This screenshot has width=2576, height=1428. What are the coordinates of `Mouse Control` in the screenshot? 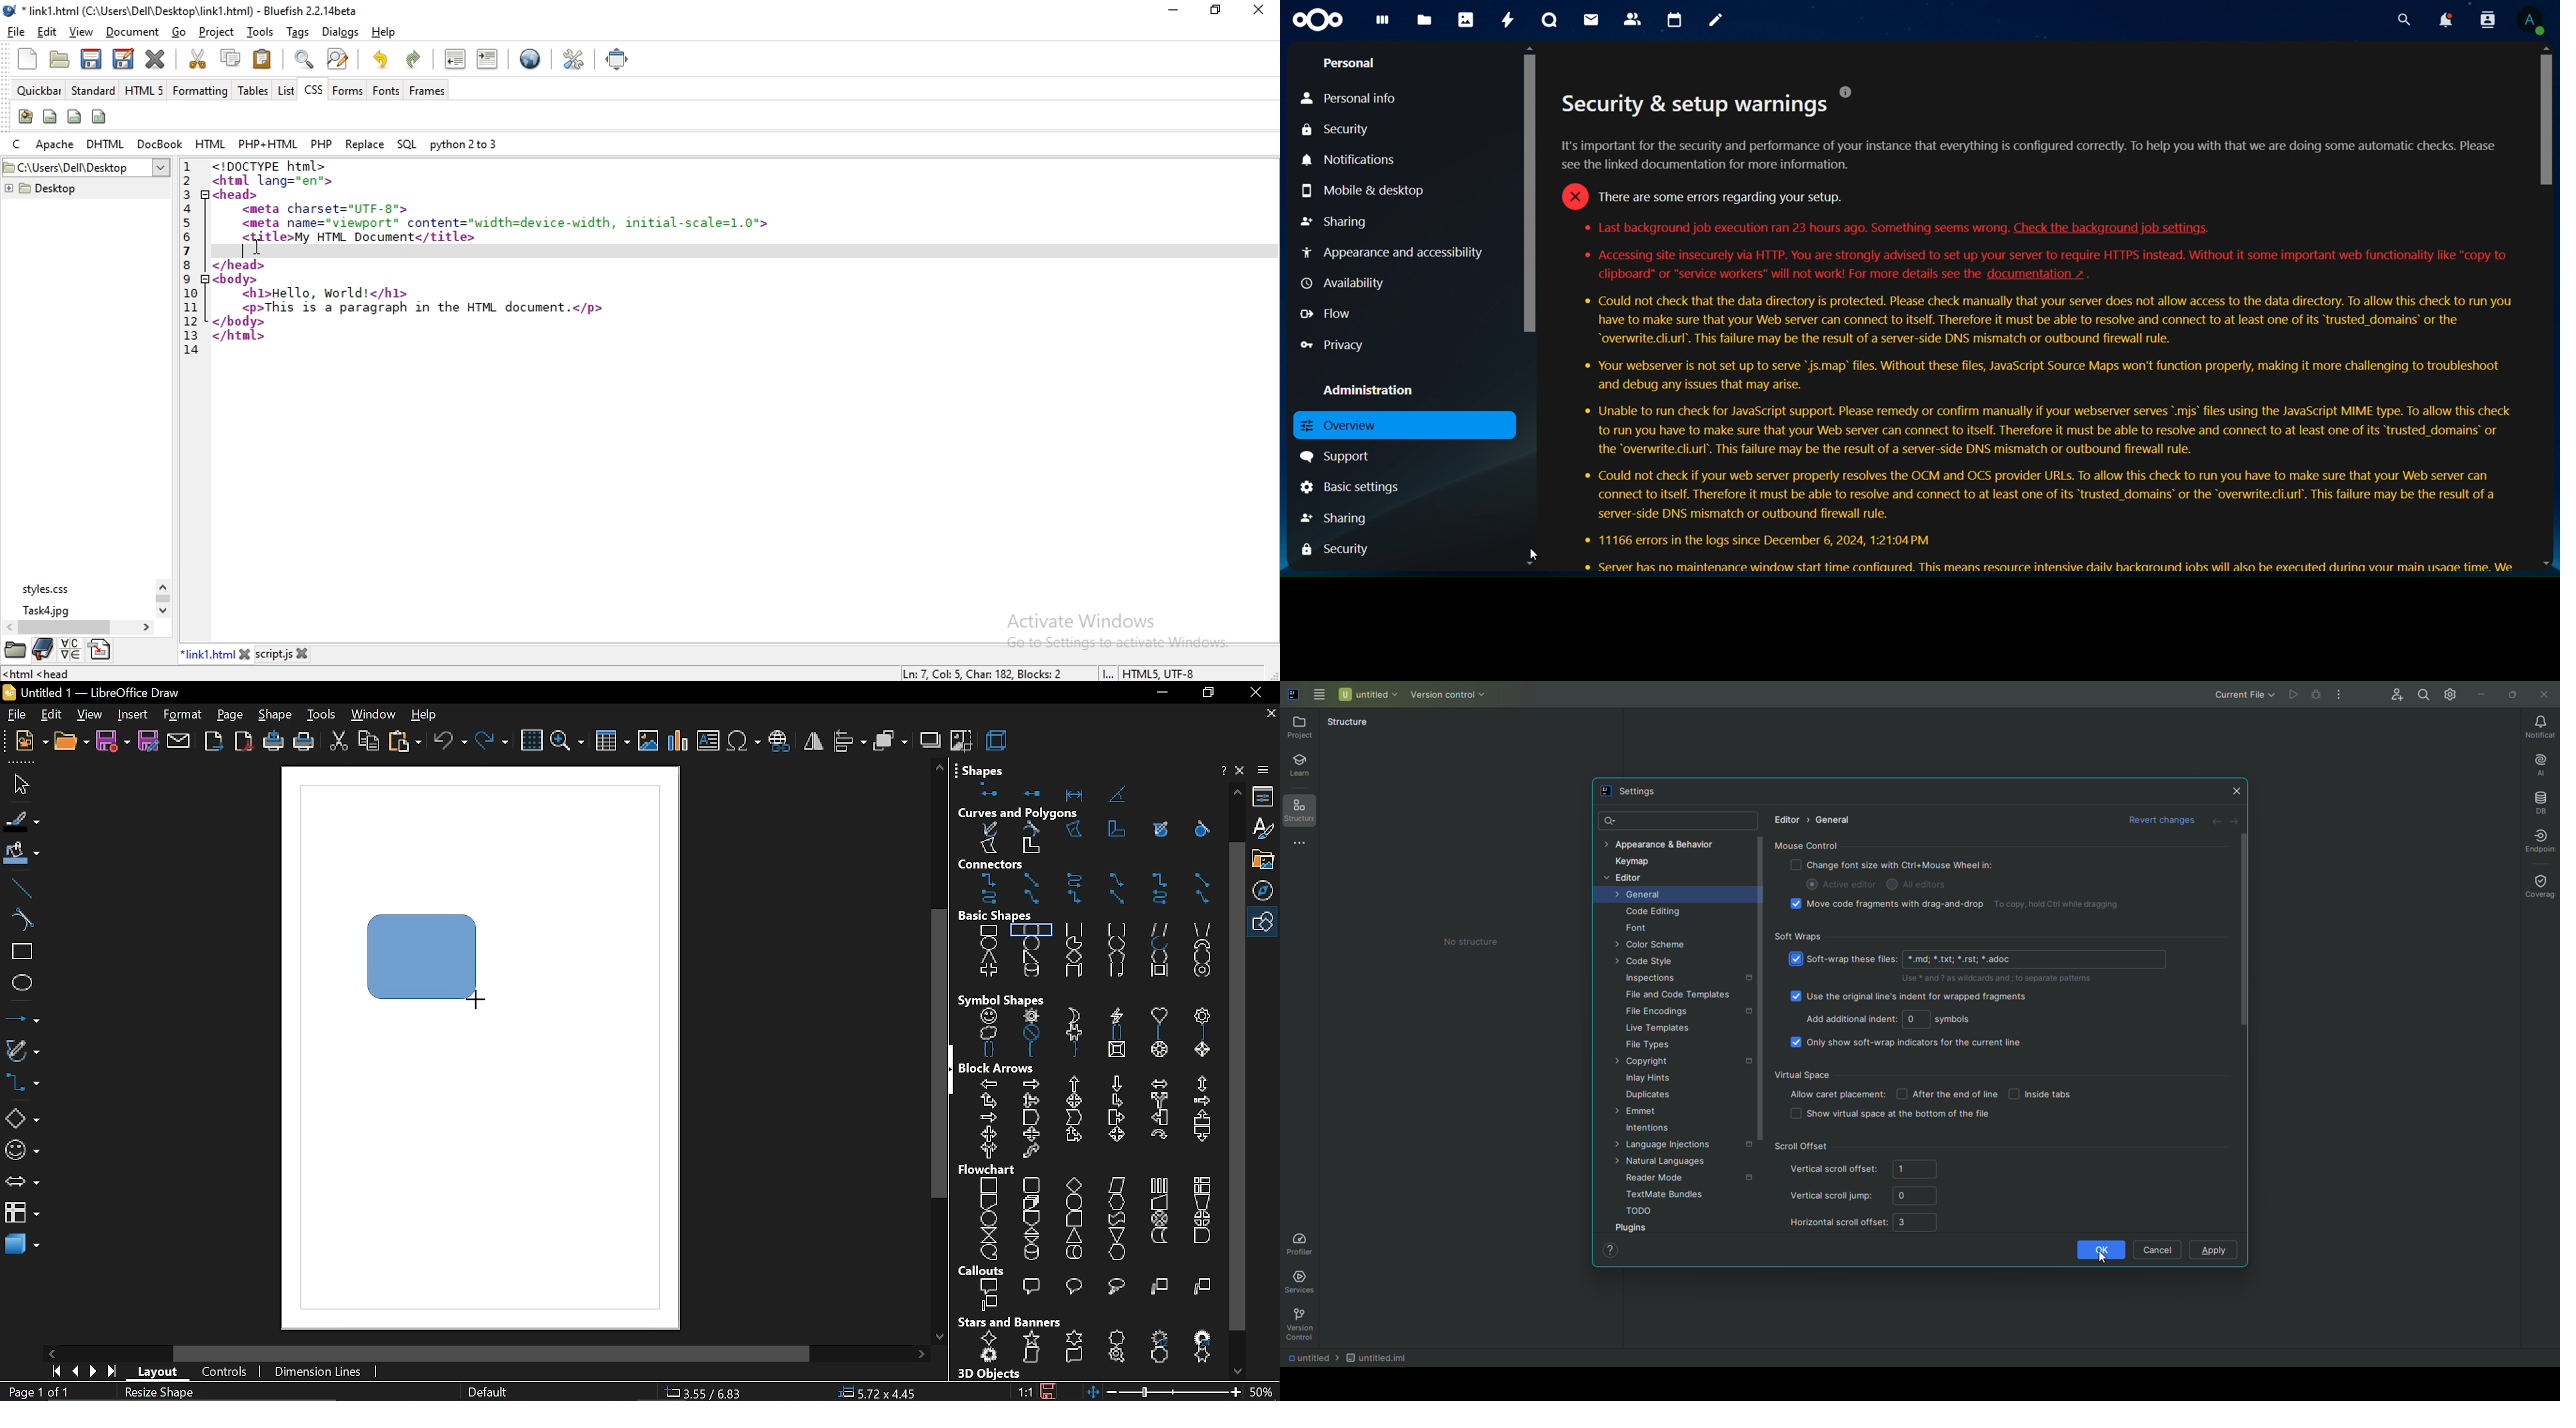 It's located at (1972, 878).